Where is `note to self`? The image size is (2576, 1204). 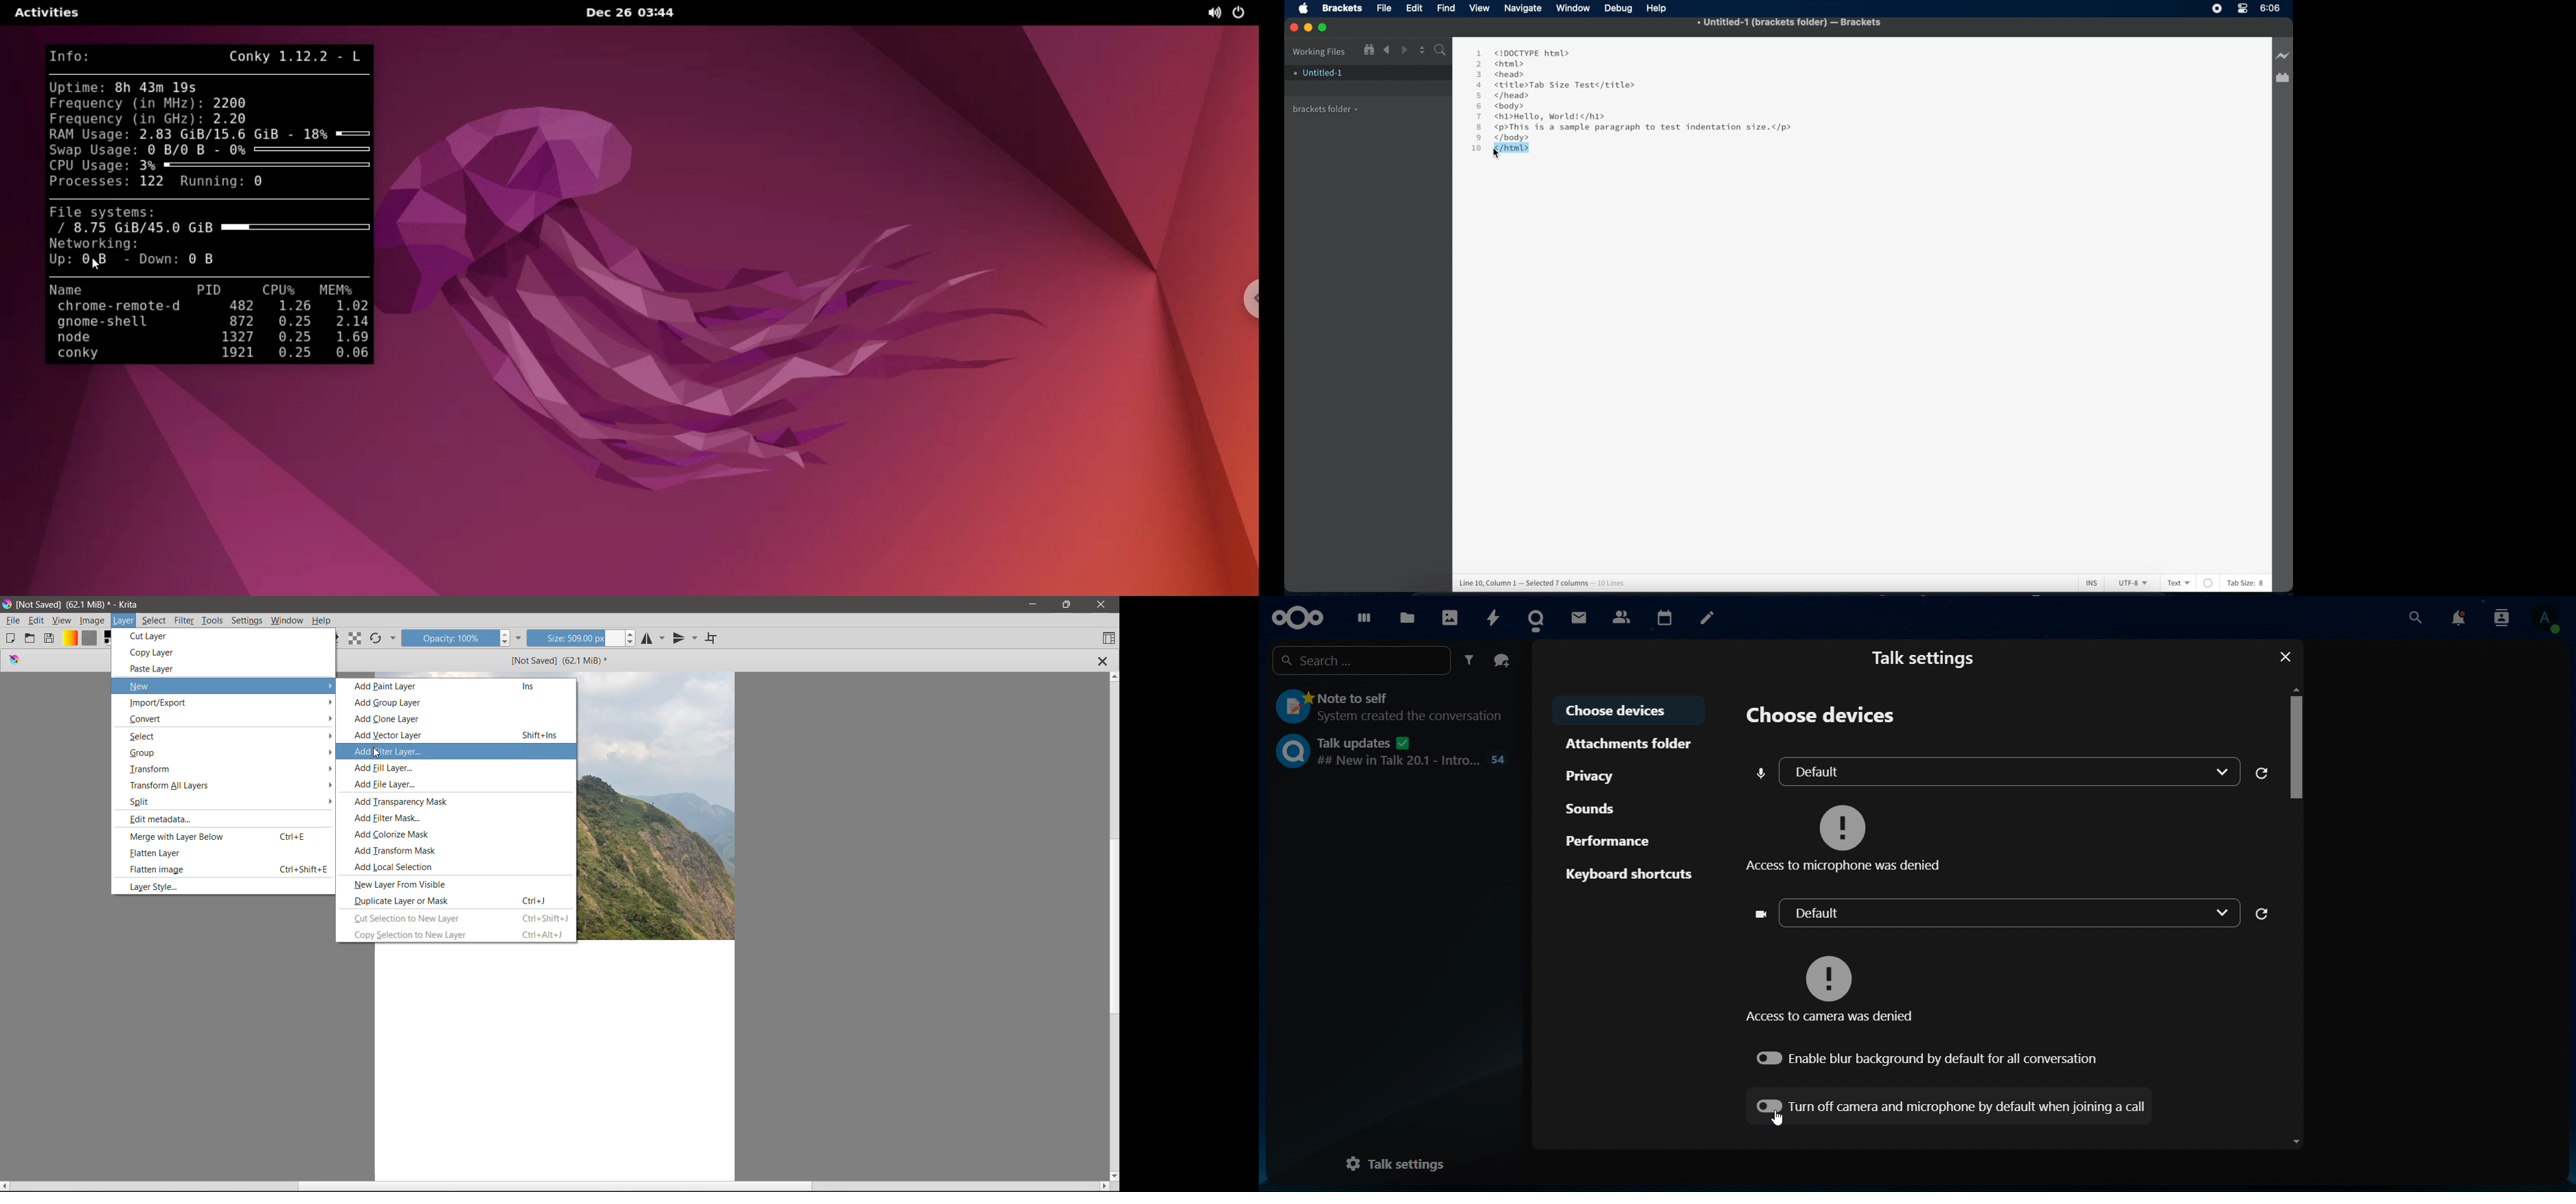 note to self is located at coordinates (1387, 704).